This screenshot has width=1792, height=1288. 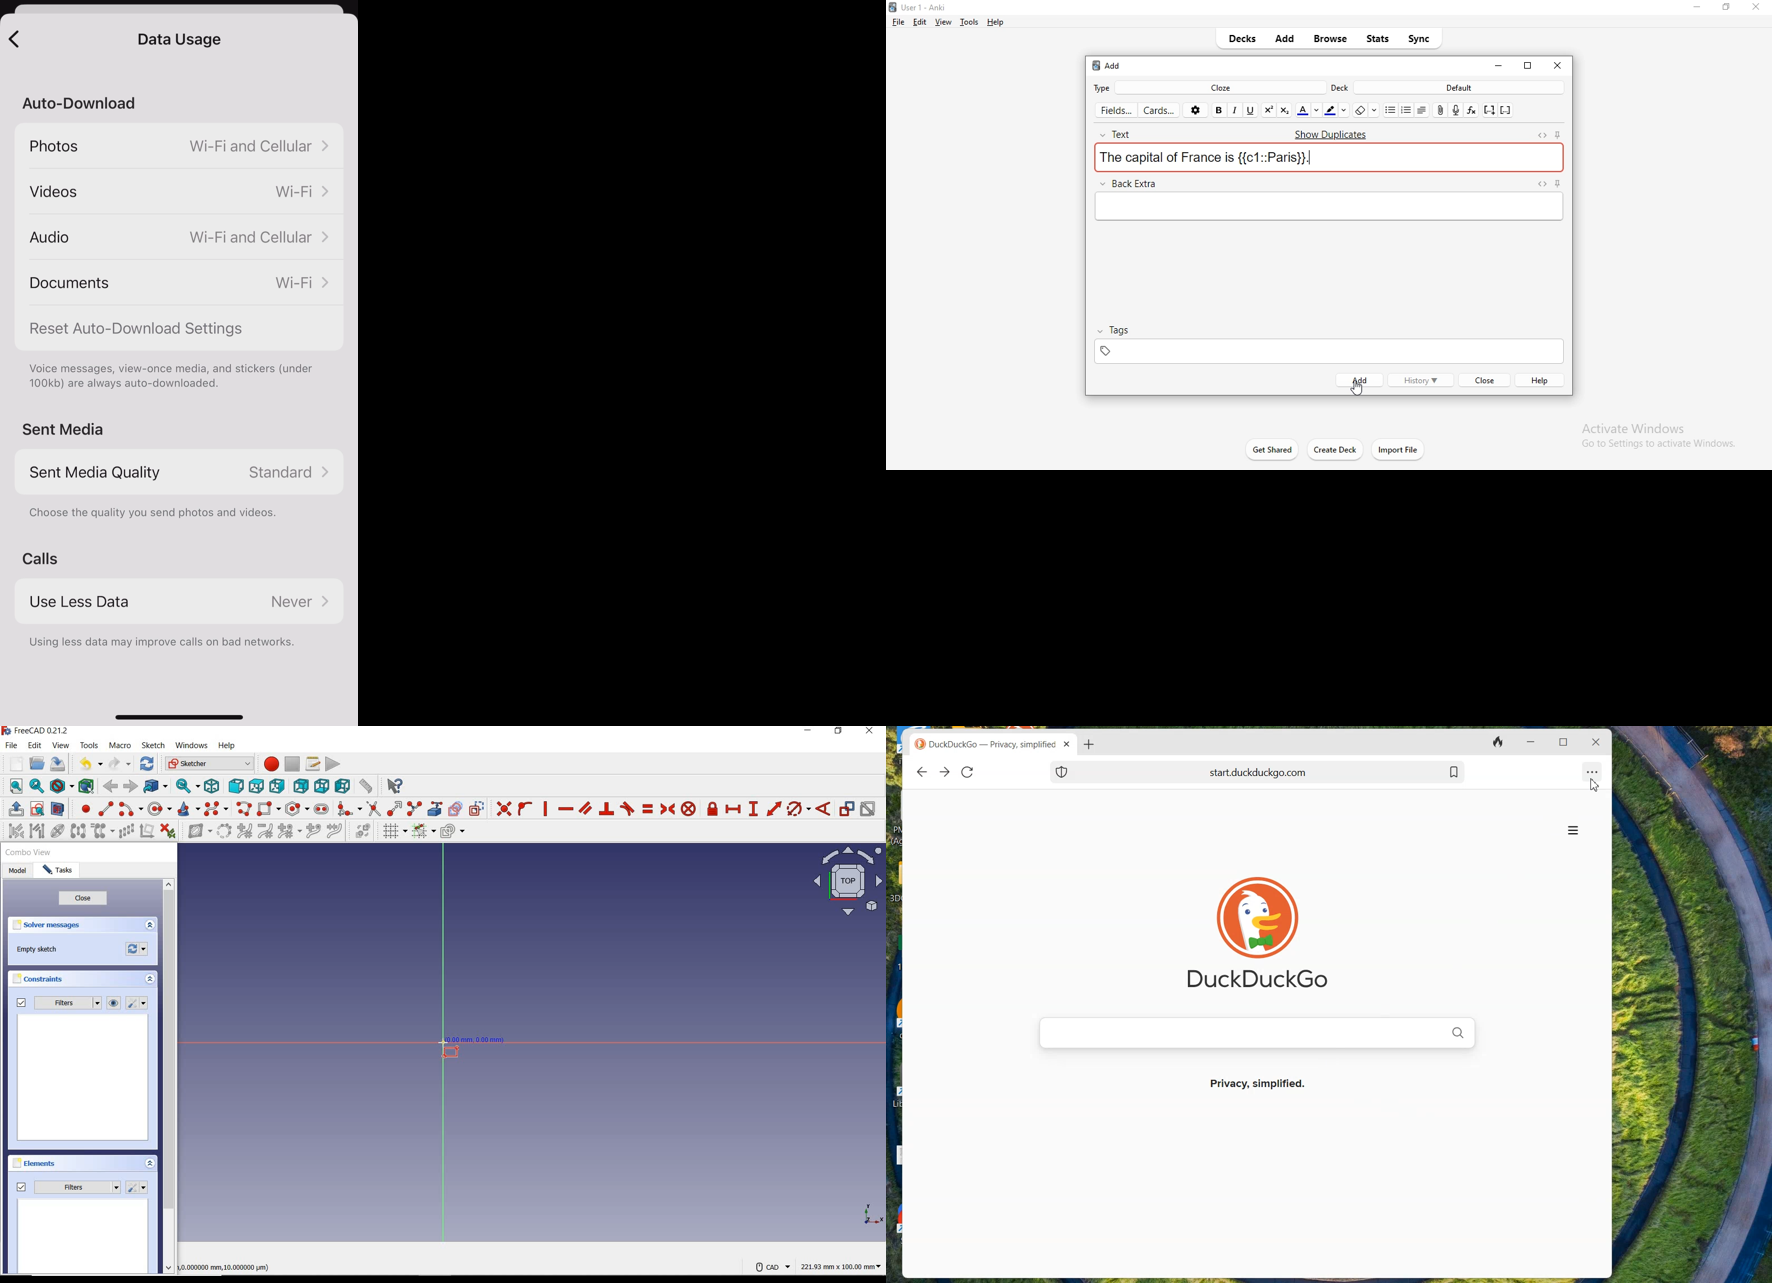 What do you see at coordinates (341, 787) in the screenshot?
I see `left` at bounding box center [341, 787].